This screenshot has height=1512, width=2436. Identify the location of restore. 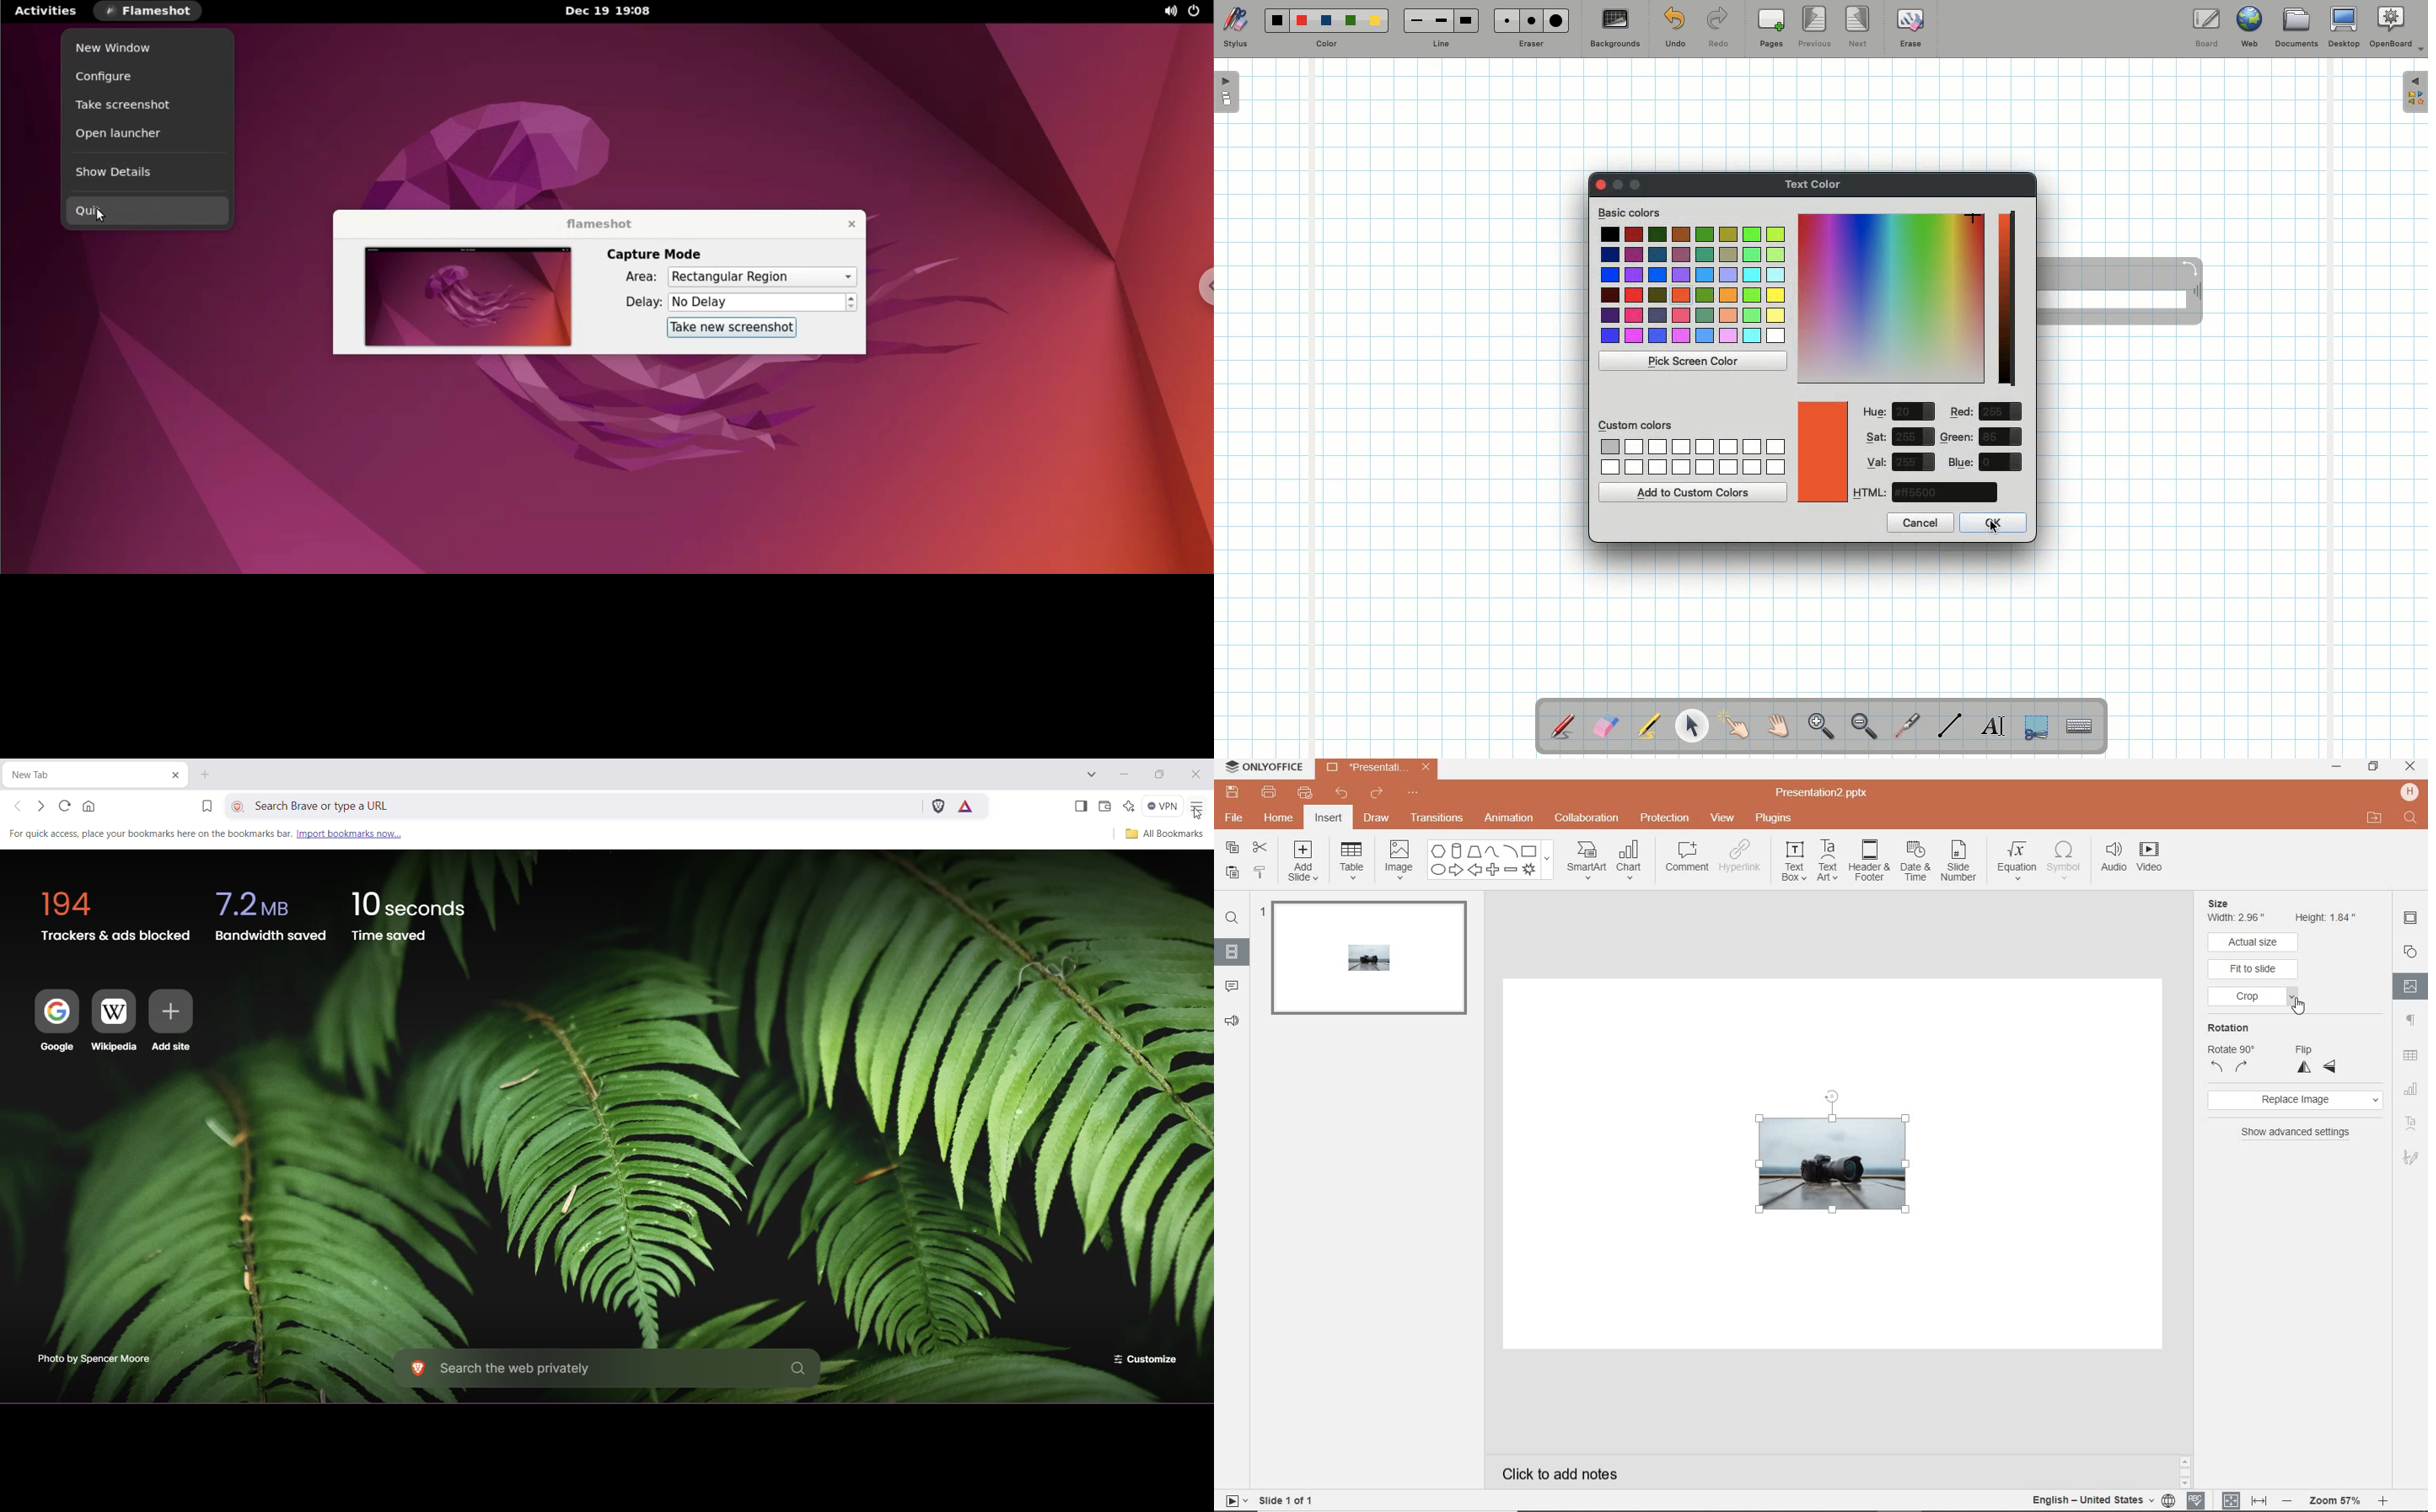
(2374, 768).